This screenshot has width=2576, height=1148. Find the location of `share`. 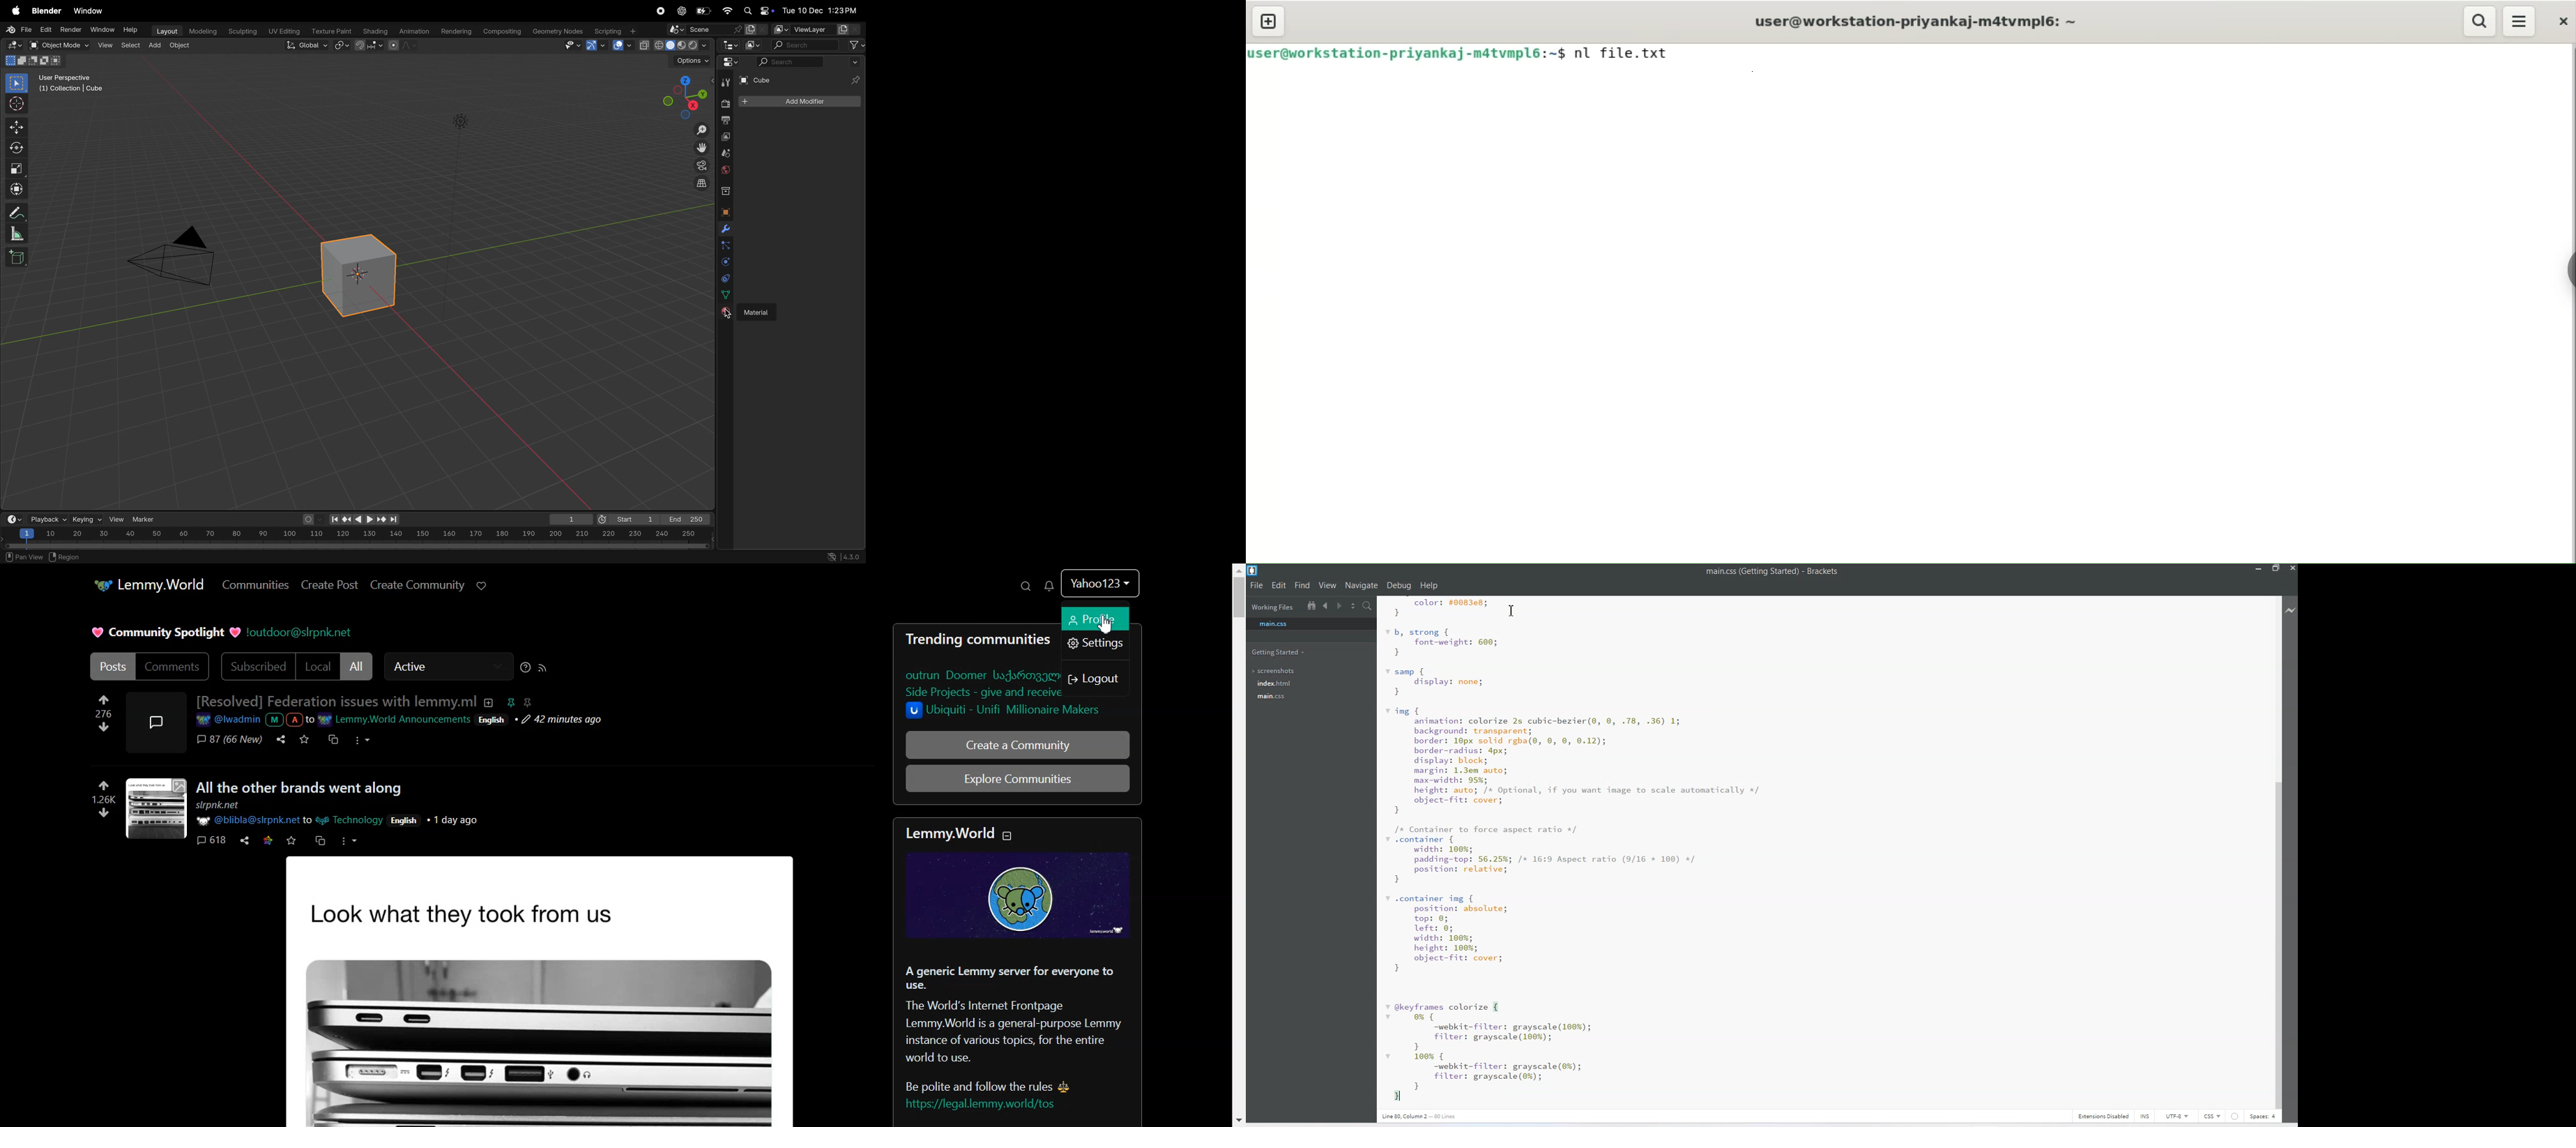

share is located at coordinates (245, 841).